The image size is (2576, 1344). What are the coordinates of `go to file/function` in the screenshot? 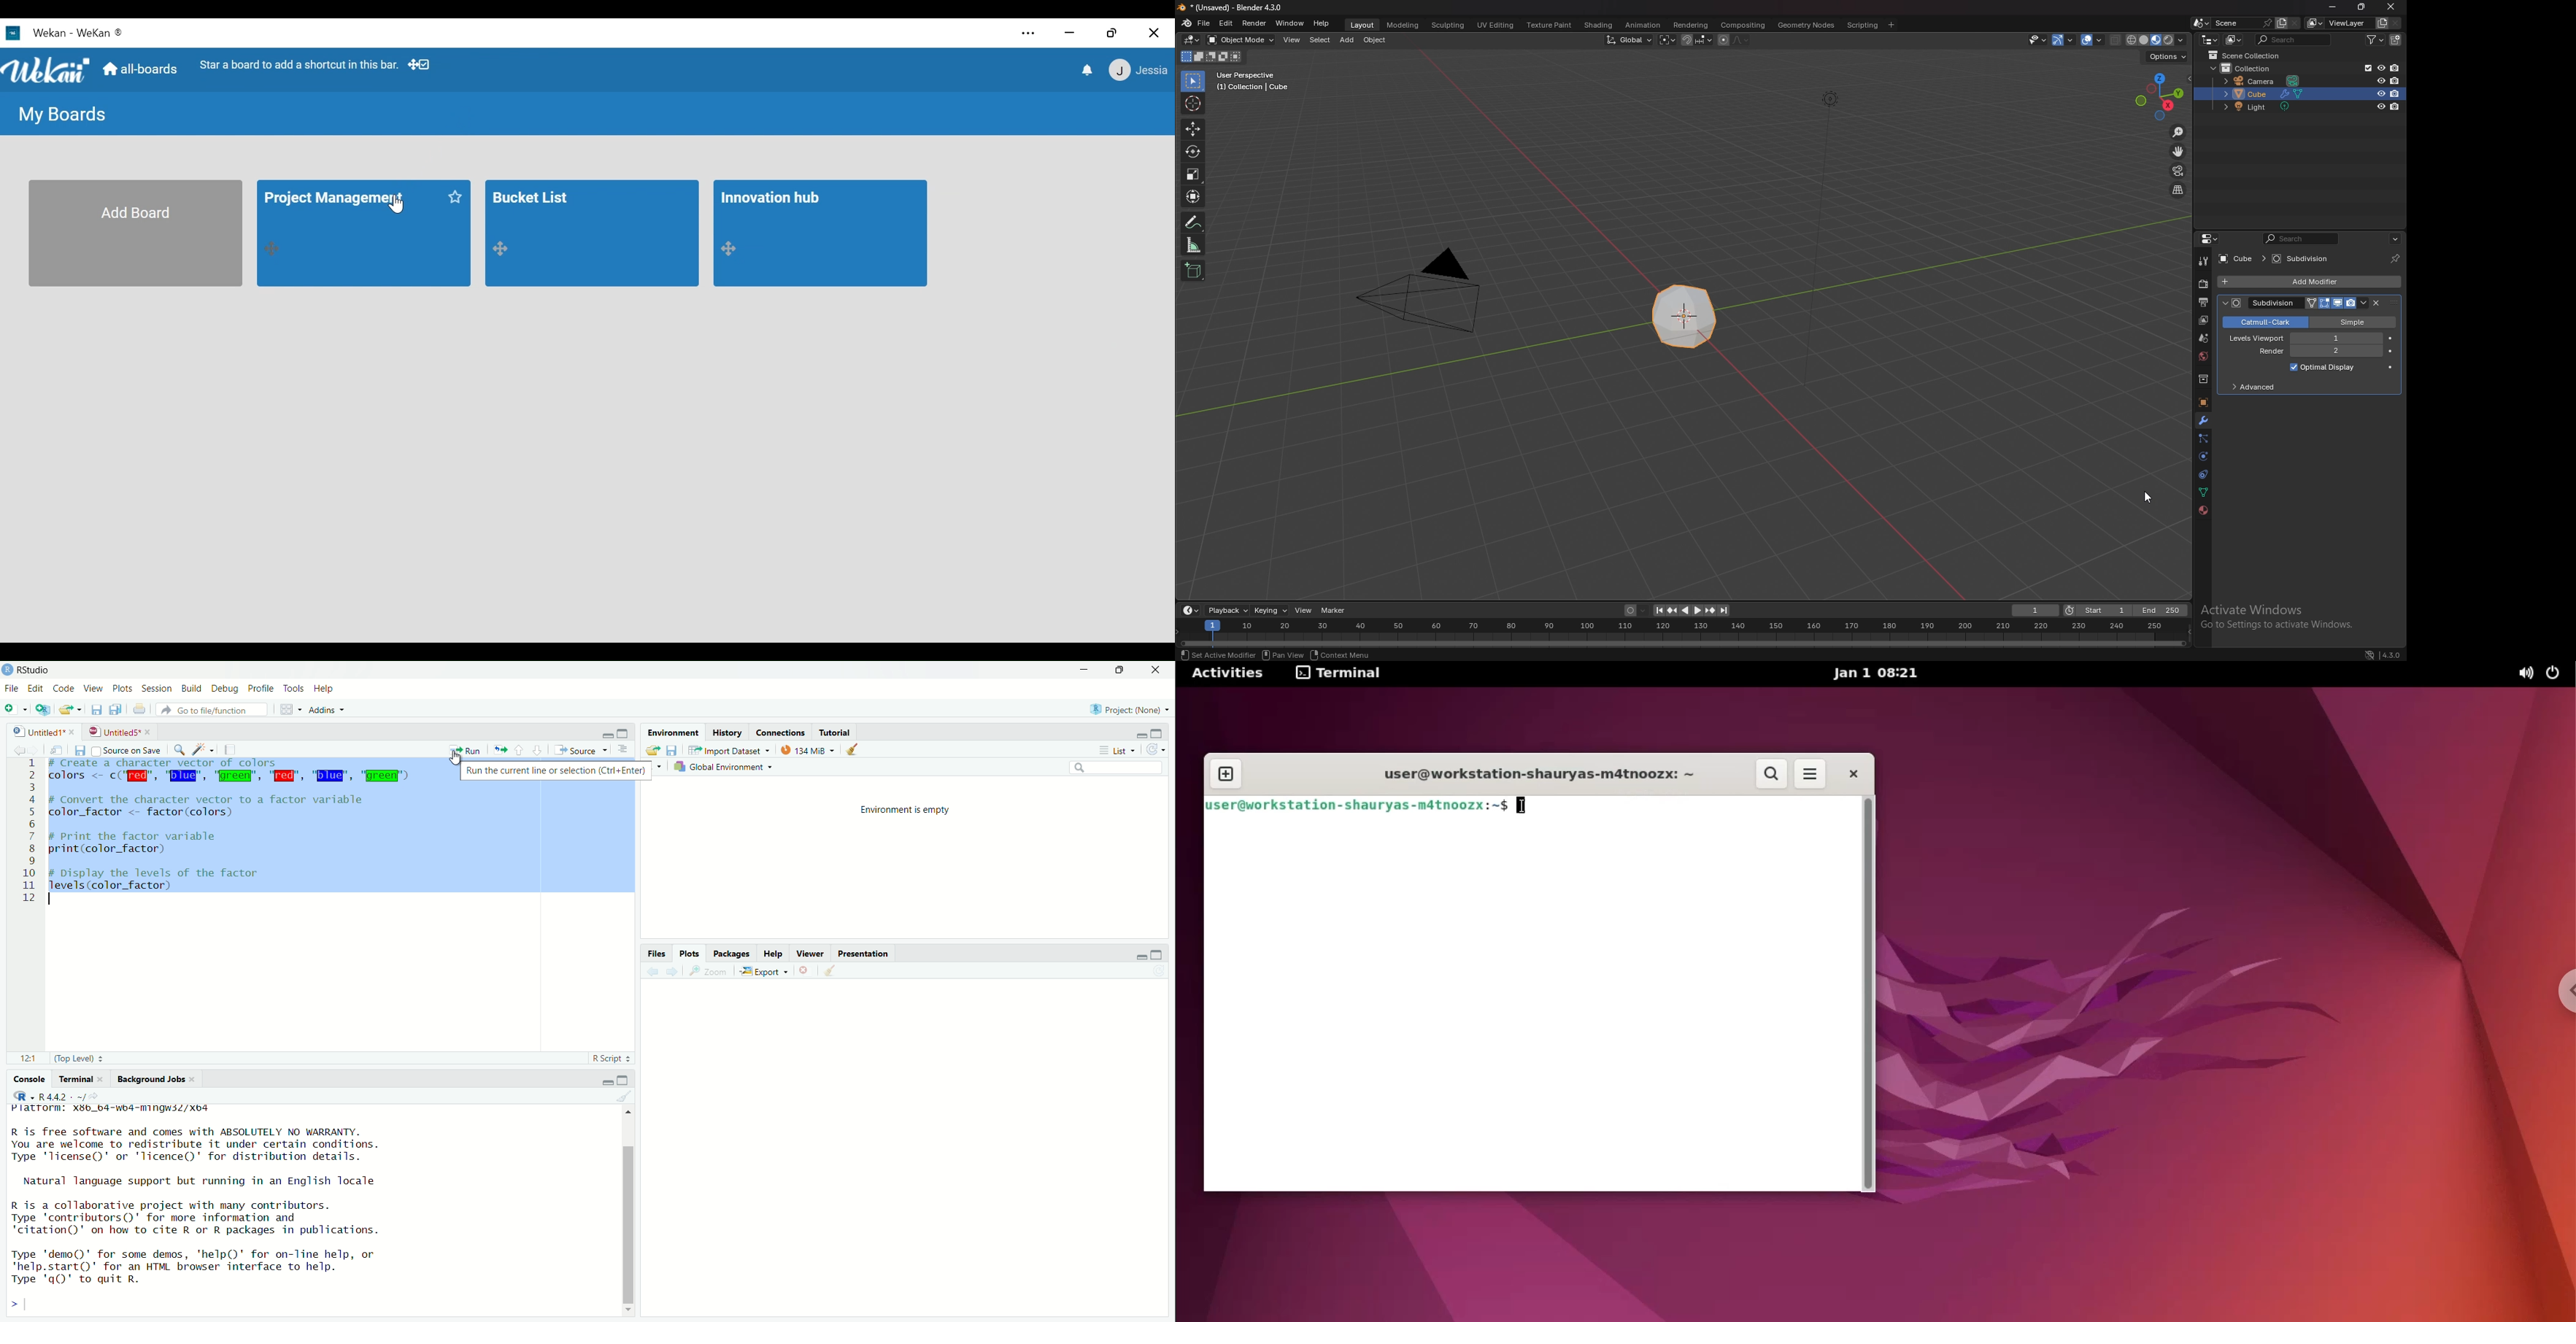 It's located at (211, 711).